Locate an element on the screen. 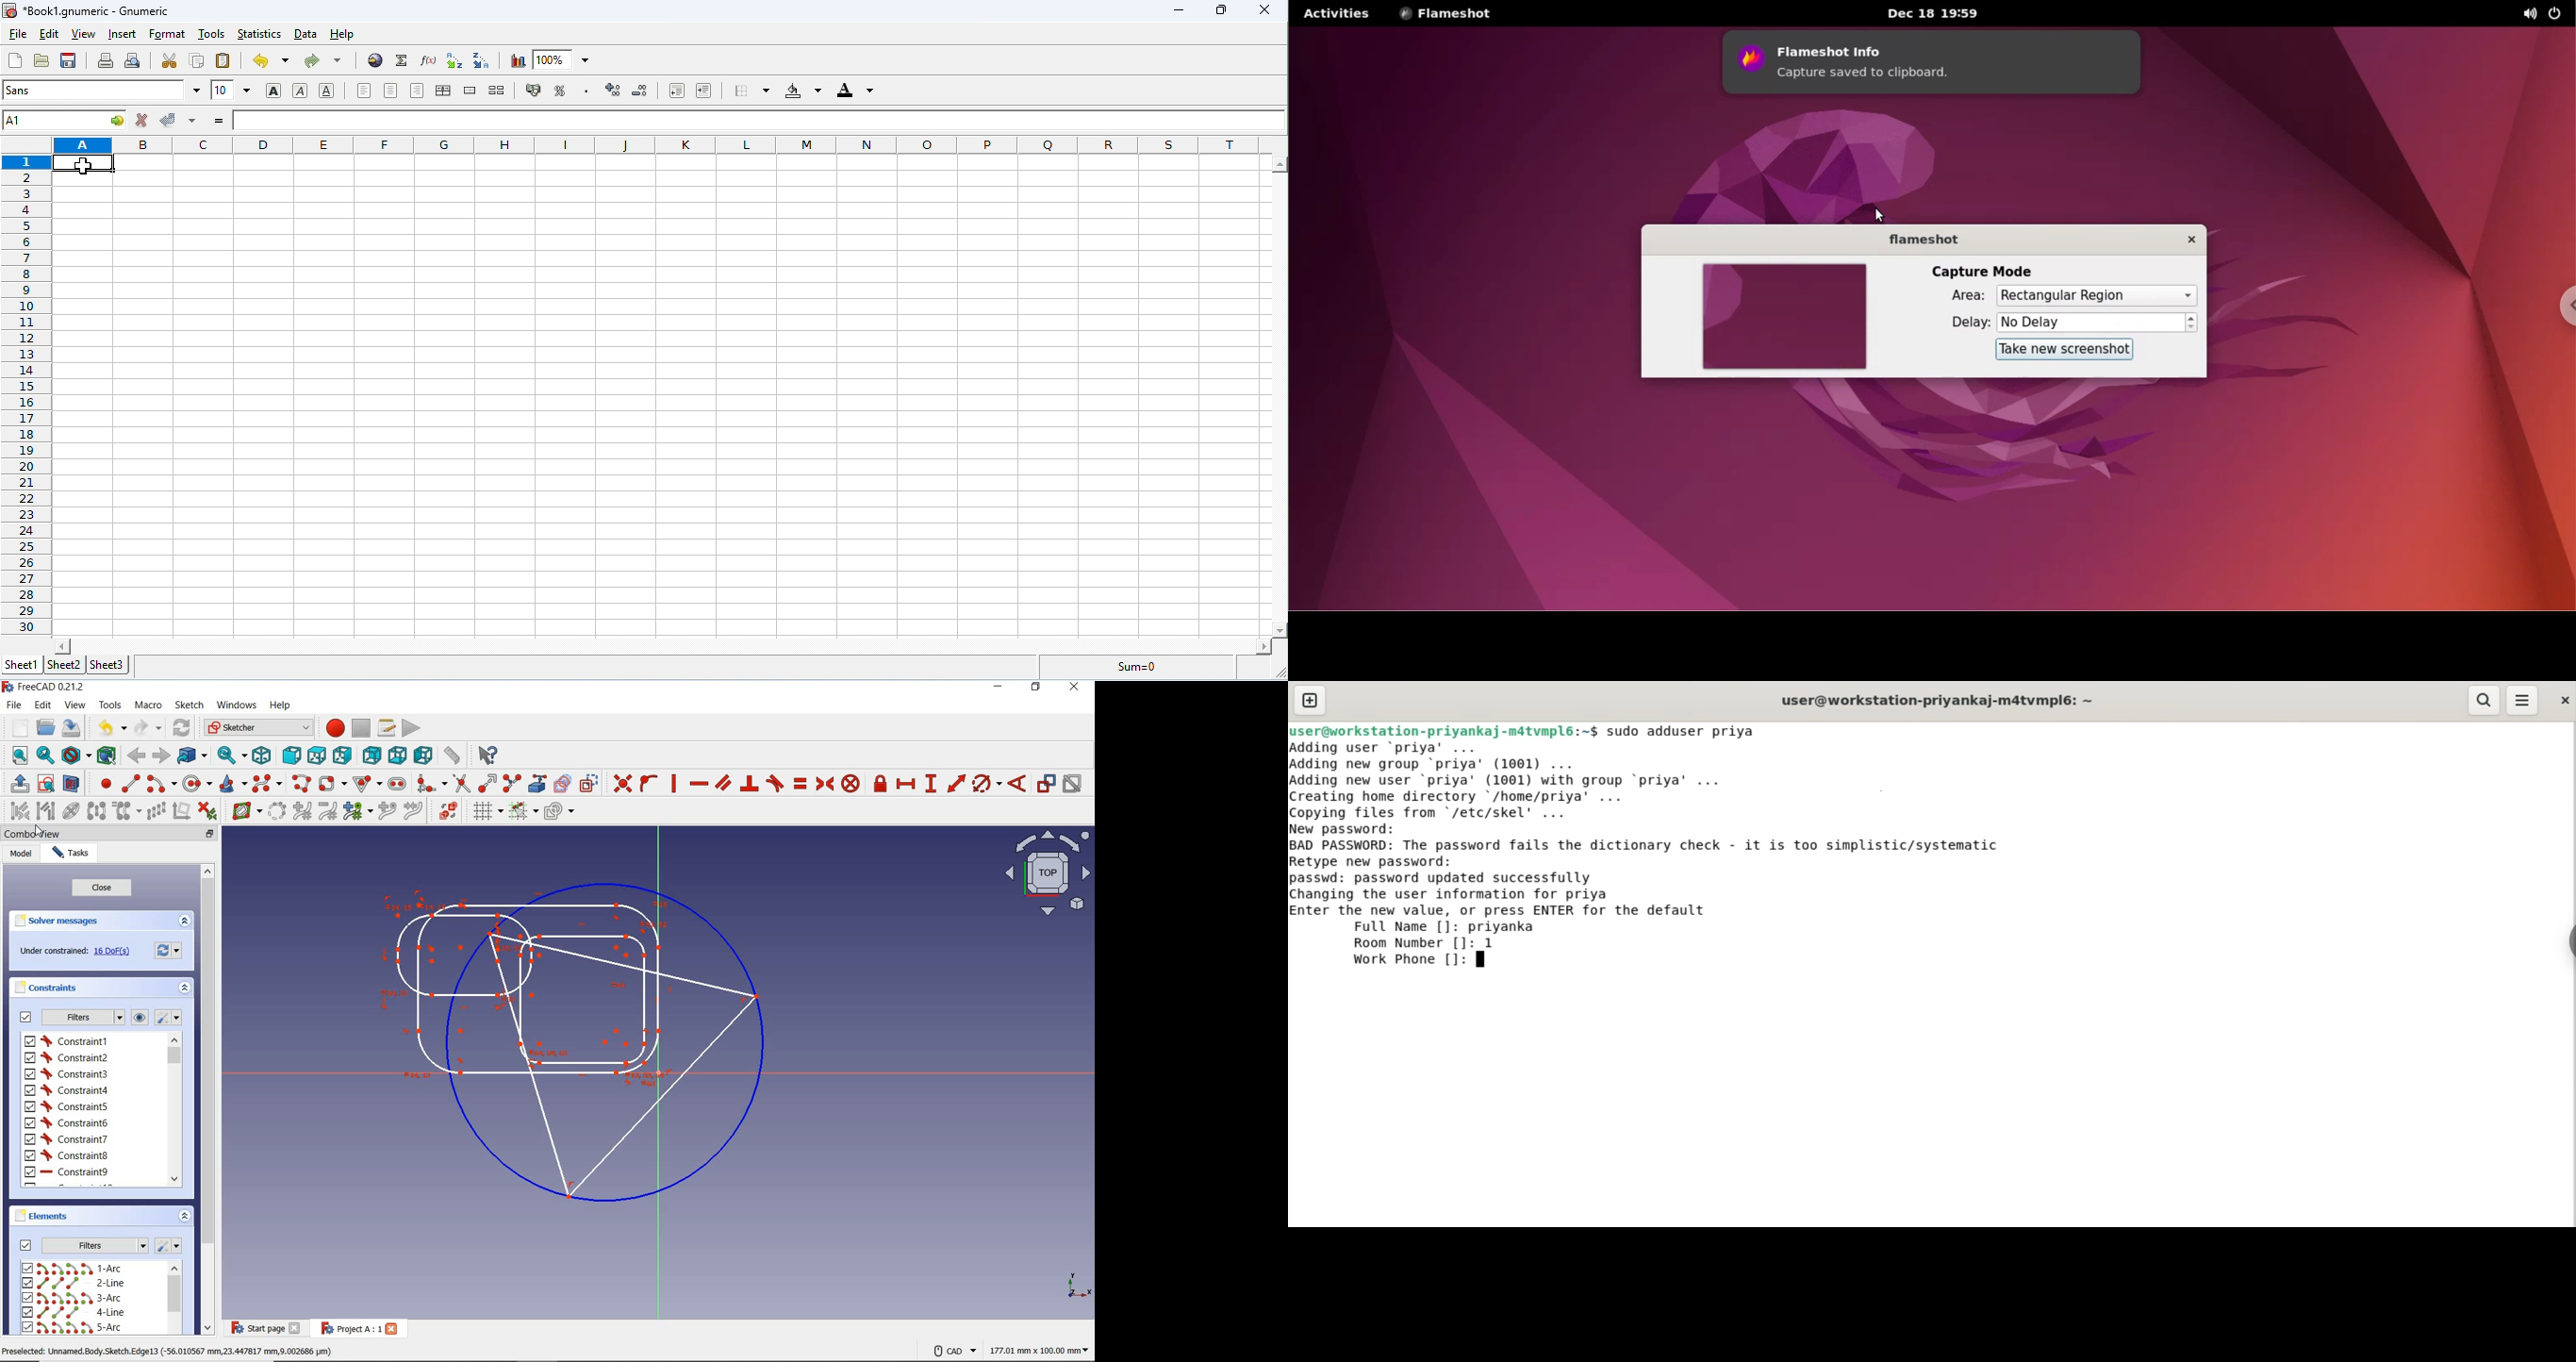 The height and width of the screenshot is (1372, 2576). redo is located at coordinates (149, 728).